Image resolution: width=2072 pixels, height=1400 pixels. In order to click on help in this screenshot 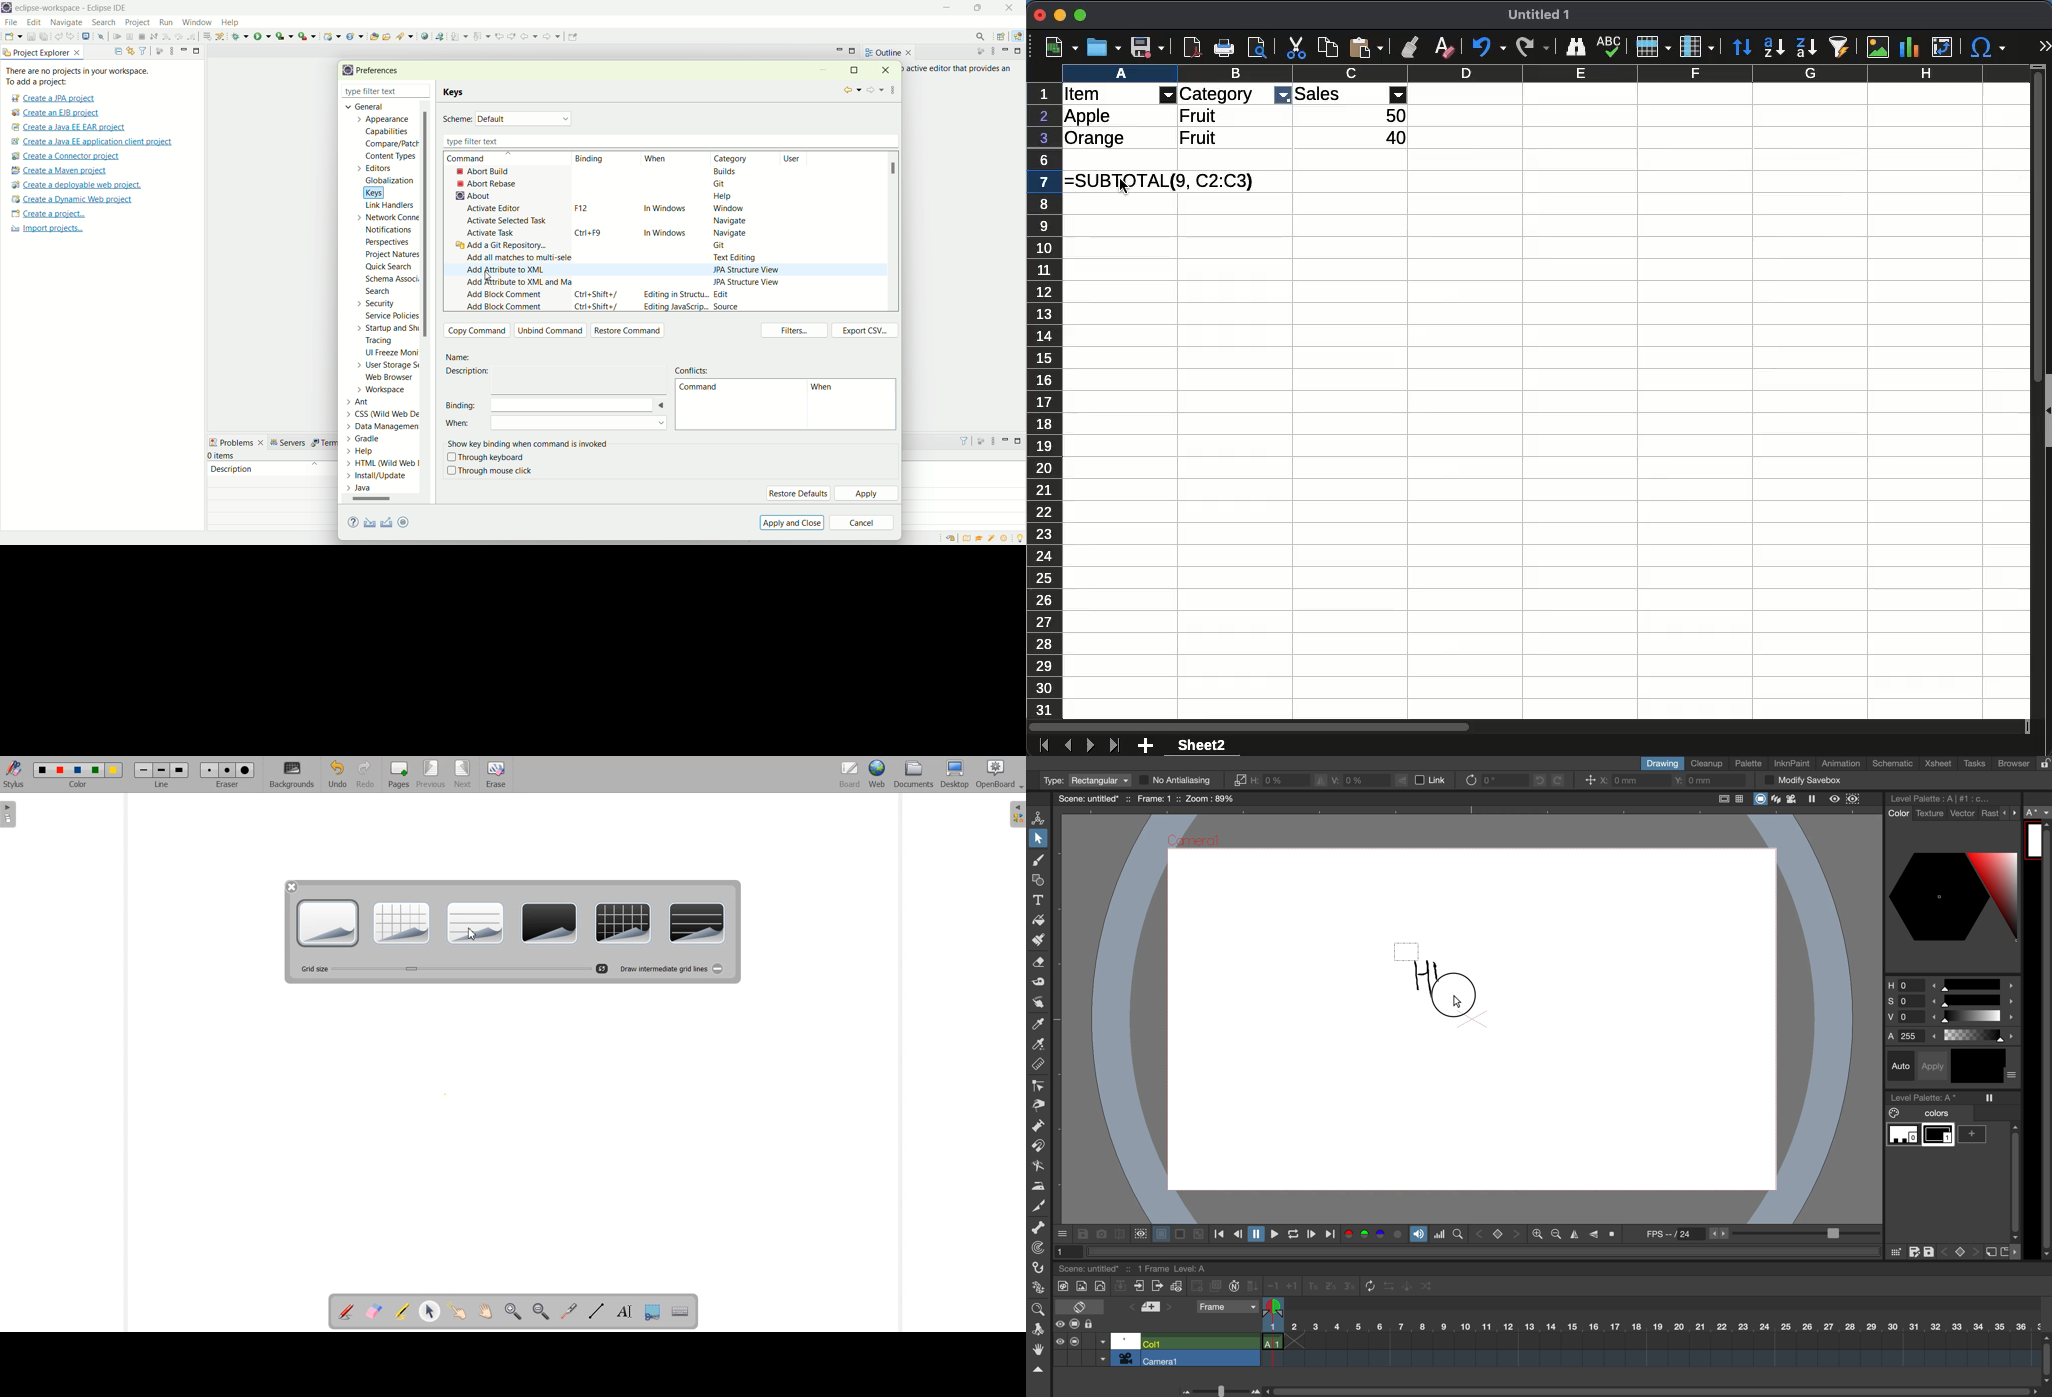, I will do `click(235, 24)`.